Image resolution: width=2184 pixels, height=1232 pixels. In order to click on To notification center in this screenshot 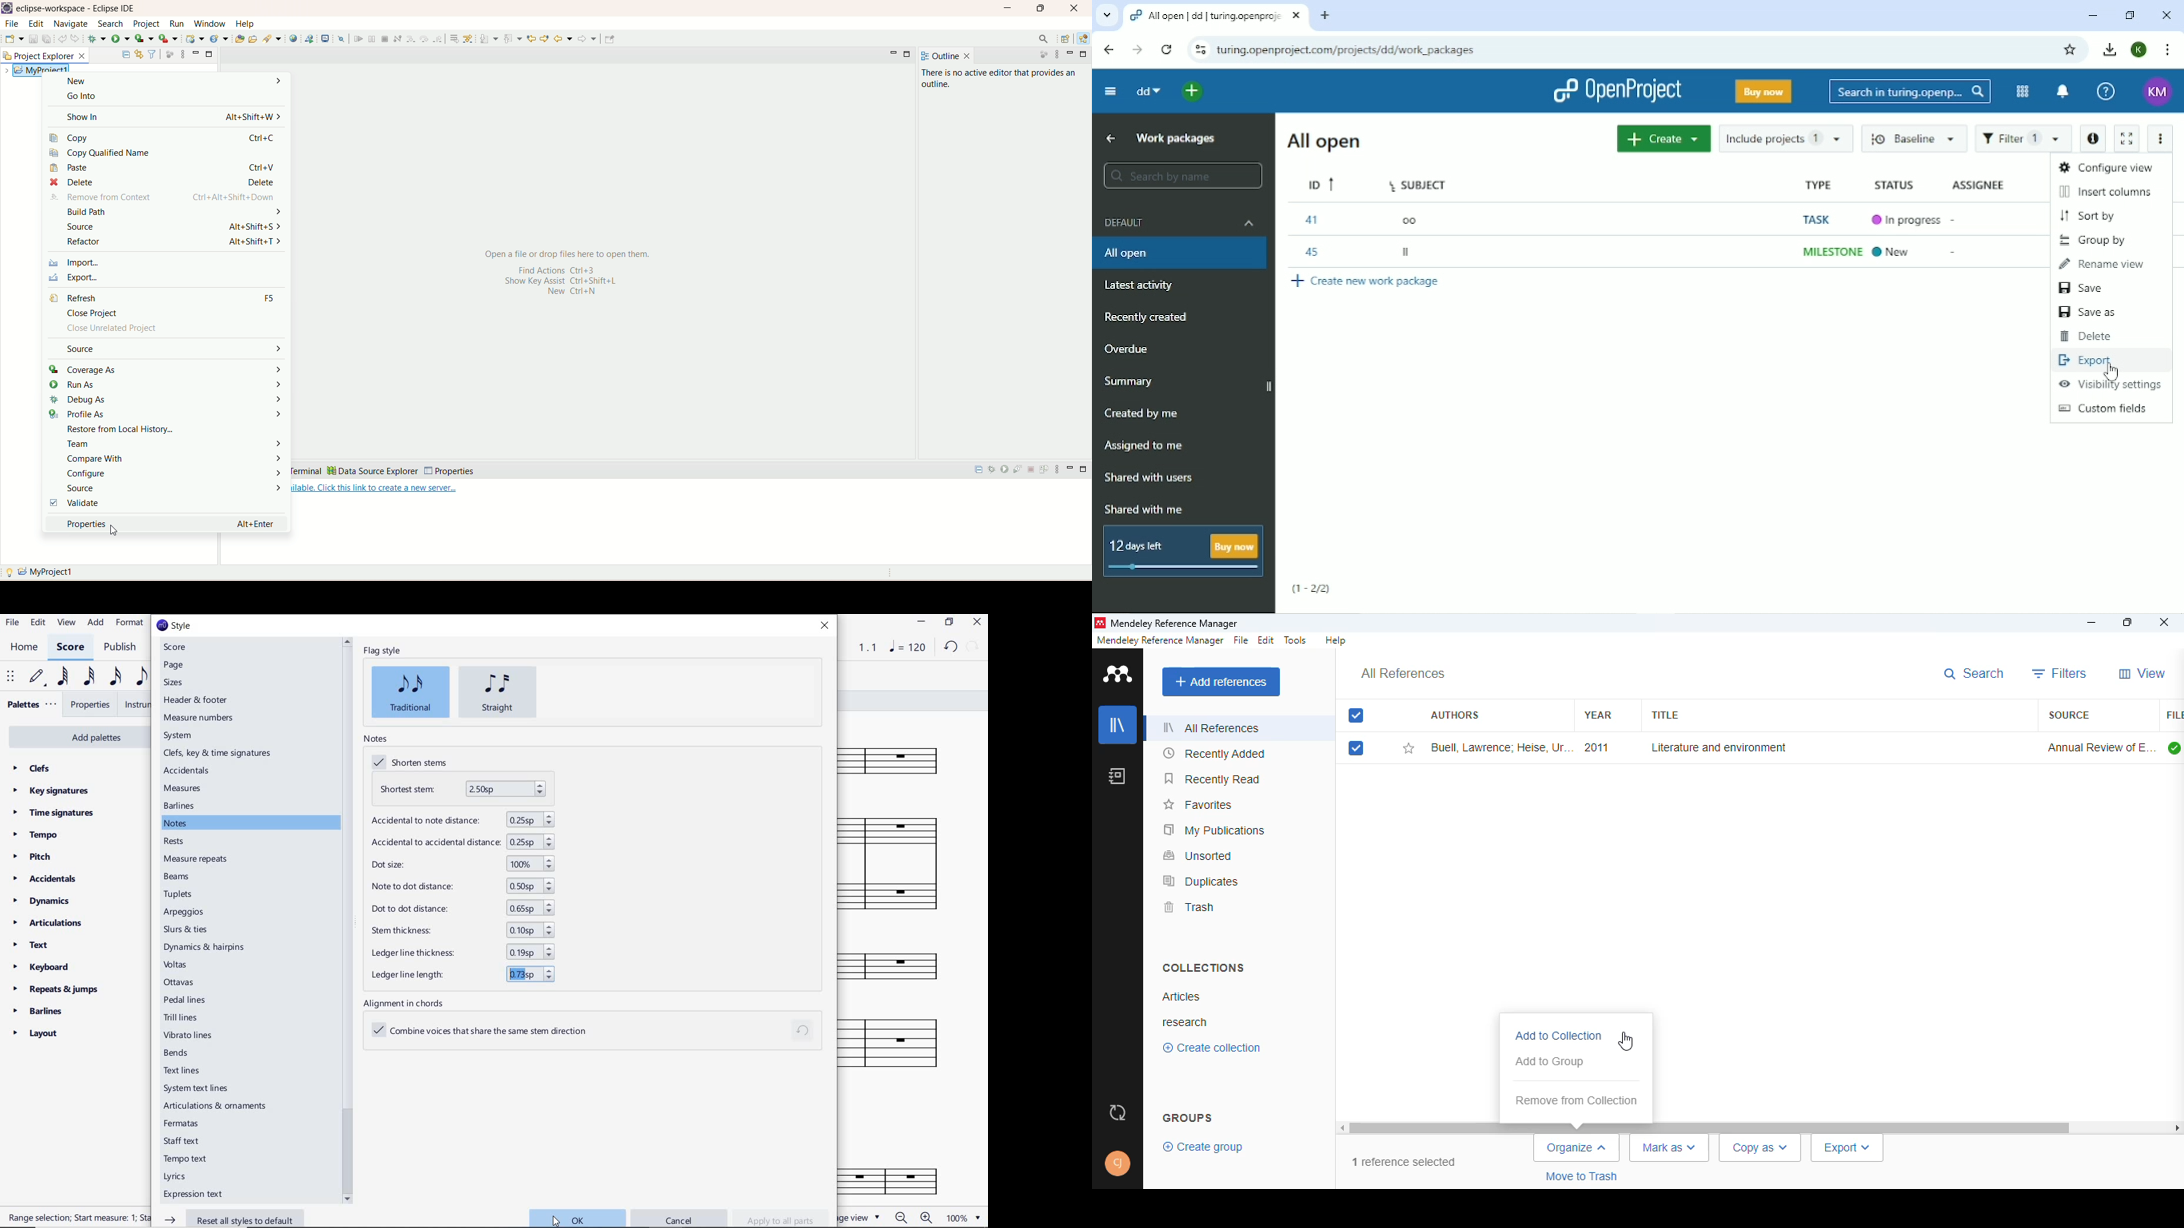, I will do `click(2062, 92)`.